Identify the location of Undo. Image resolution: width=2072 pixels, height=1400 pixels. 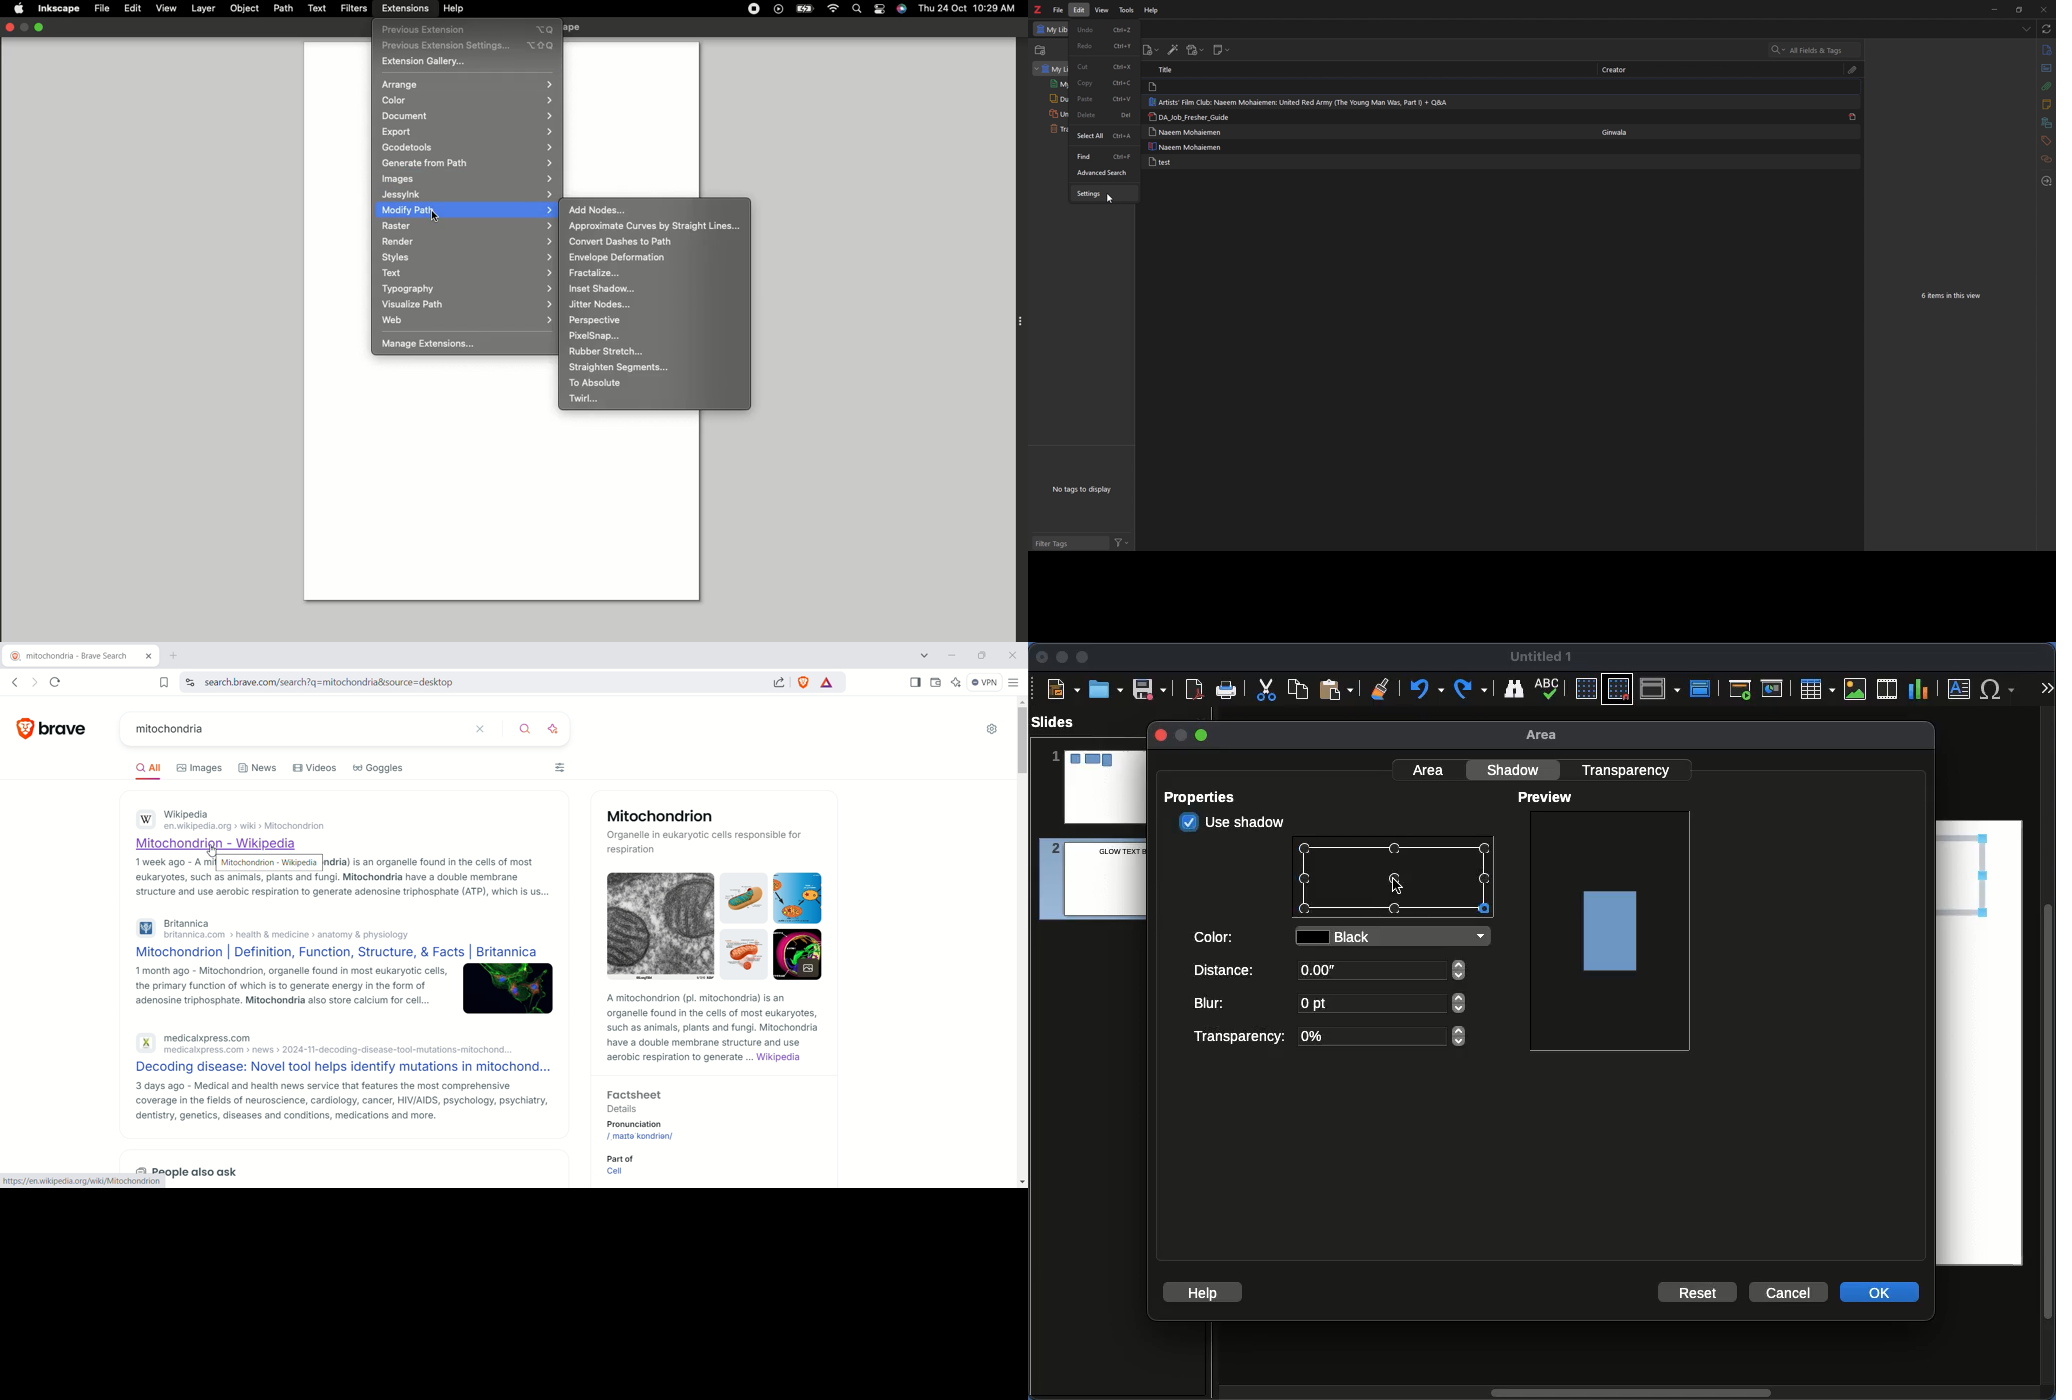
(1425, 689).